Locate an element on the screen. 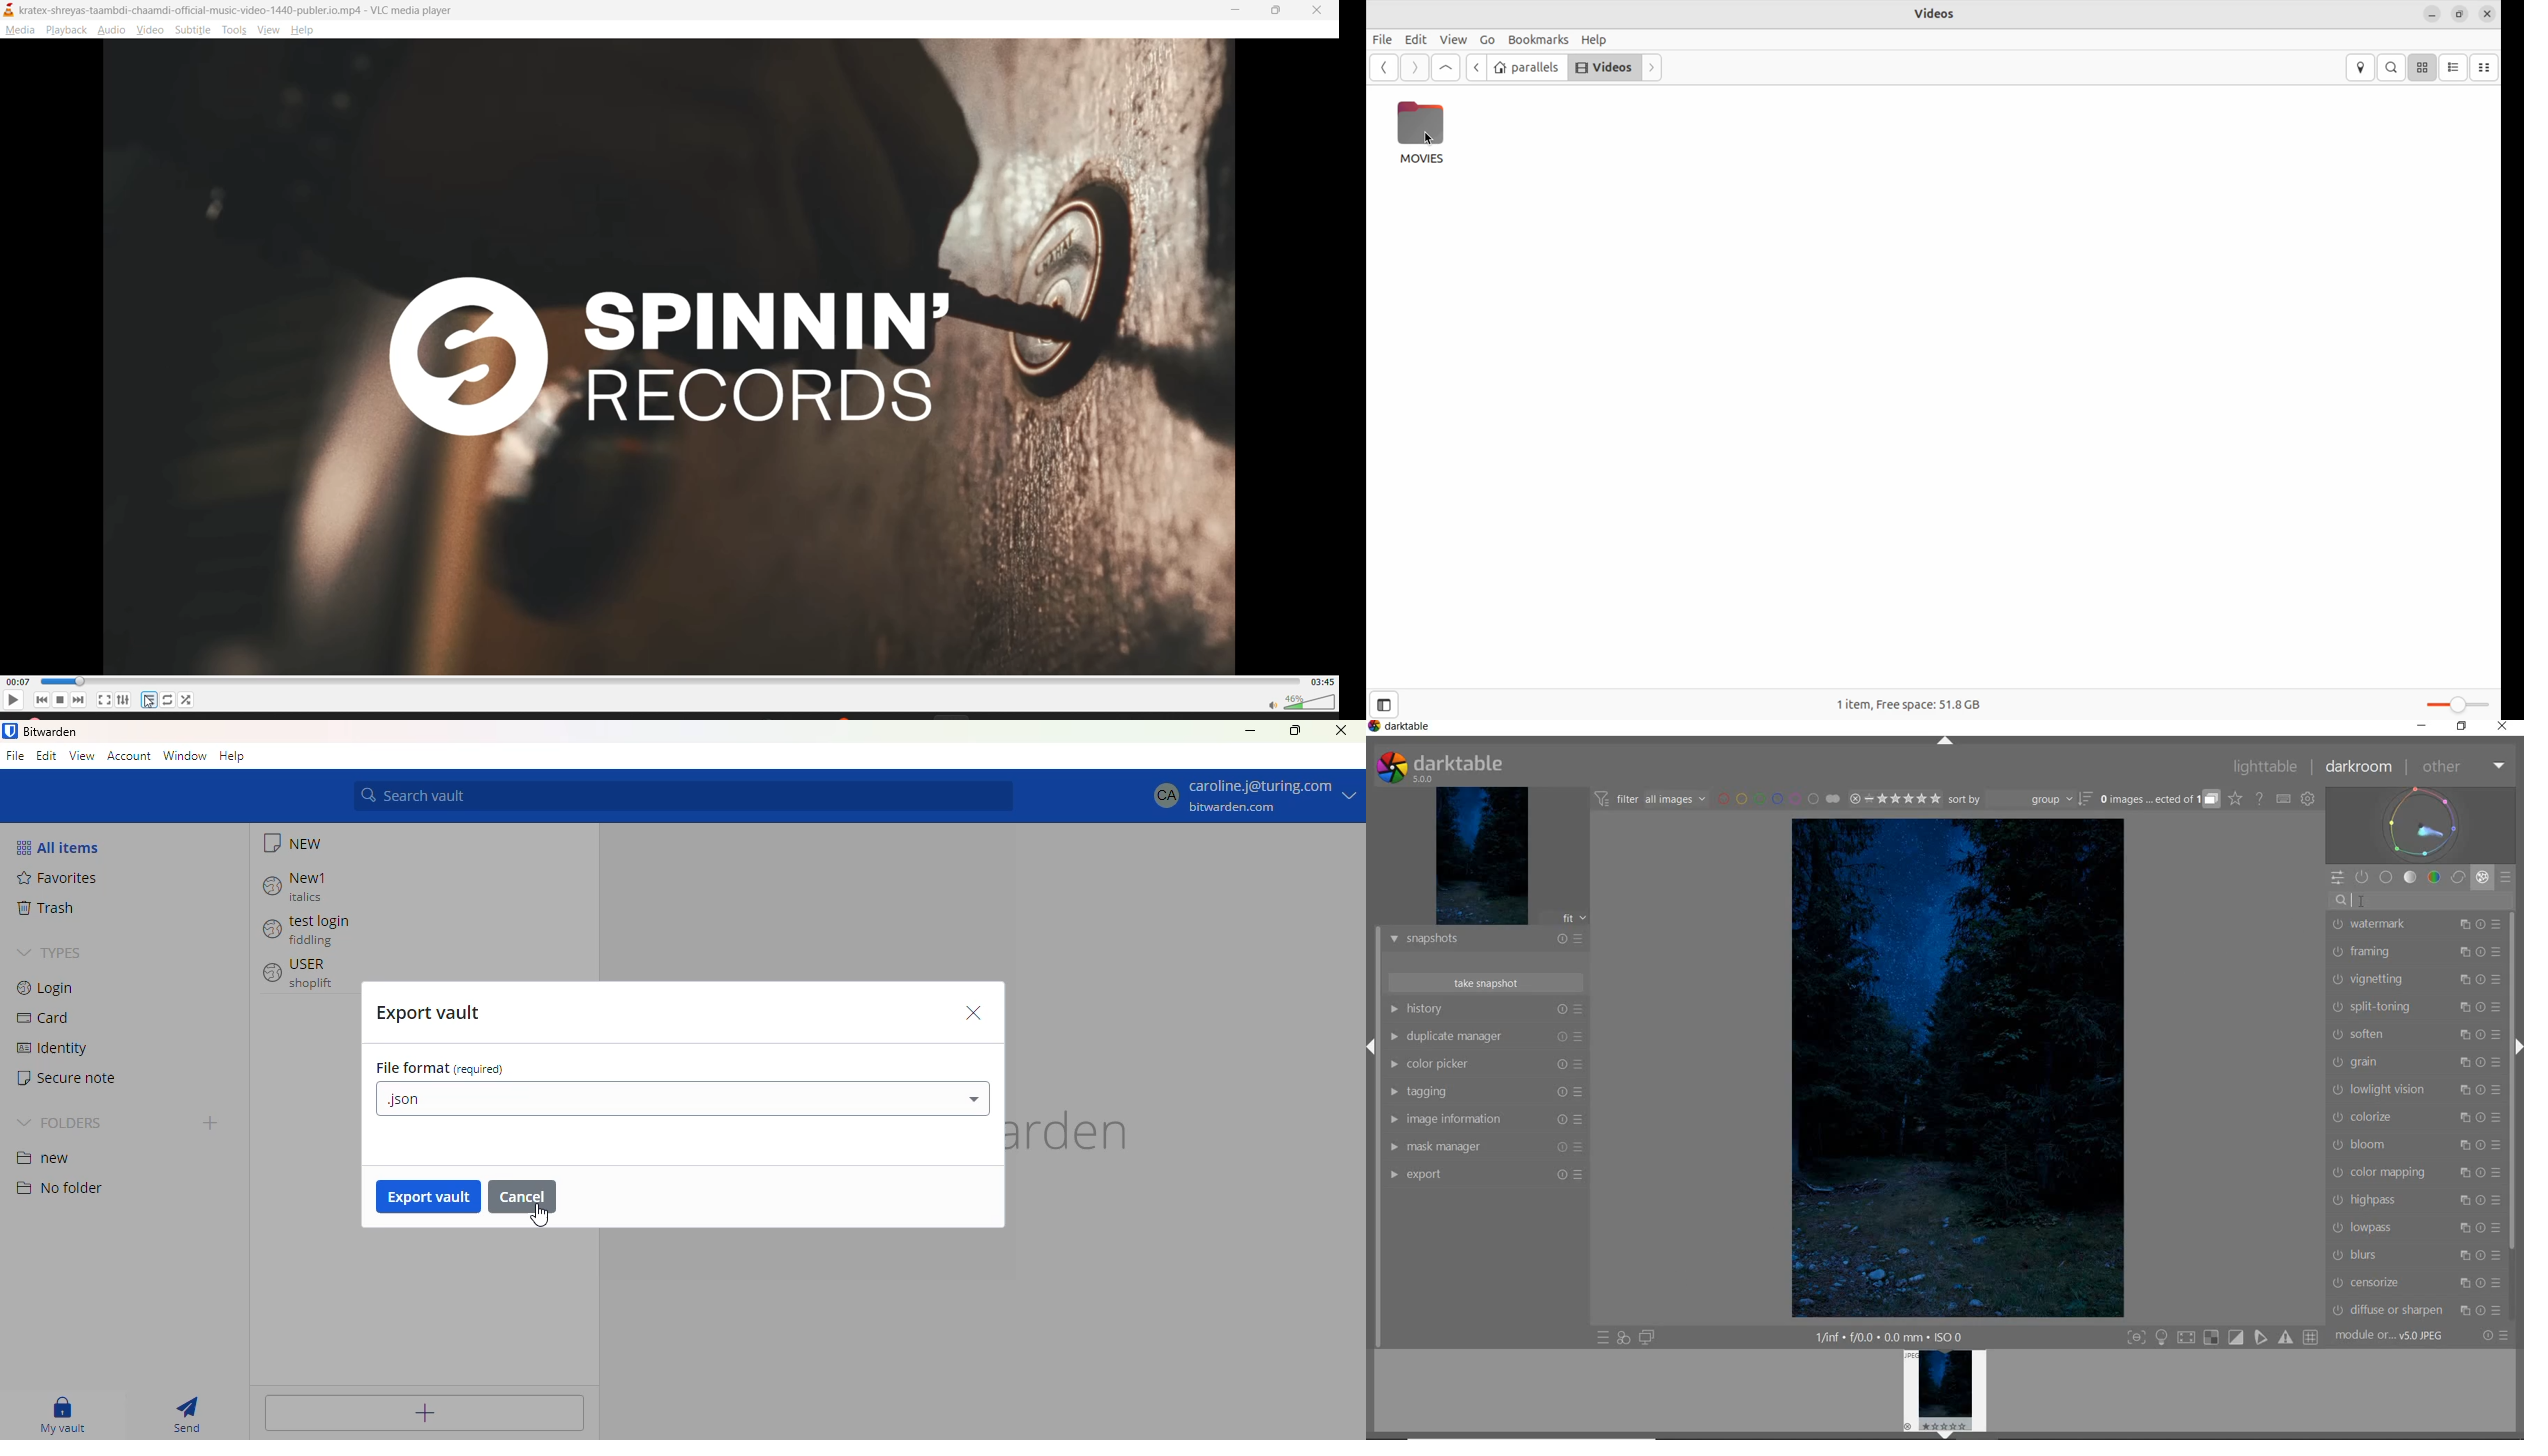  COLOR AMPPING is located at coordinates (2416, 1172).